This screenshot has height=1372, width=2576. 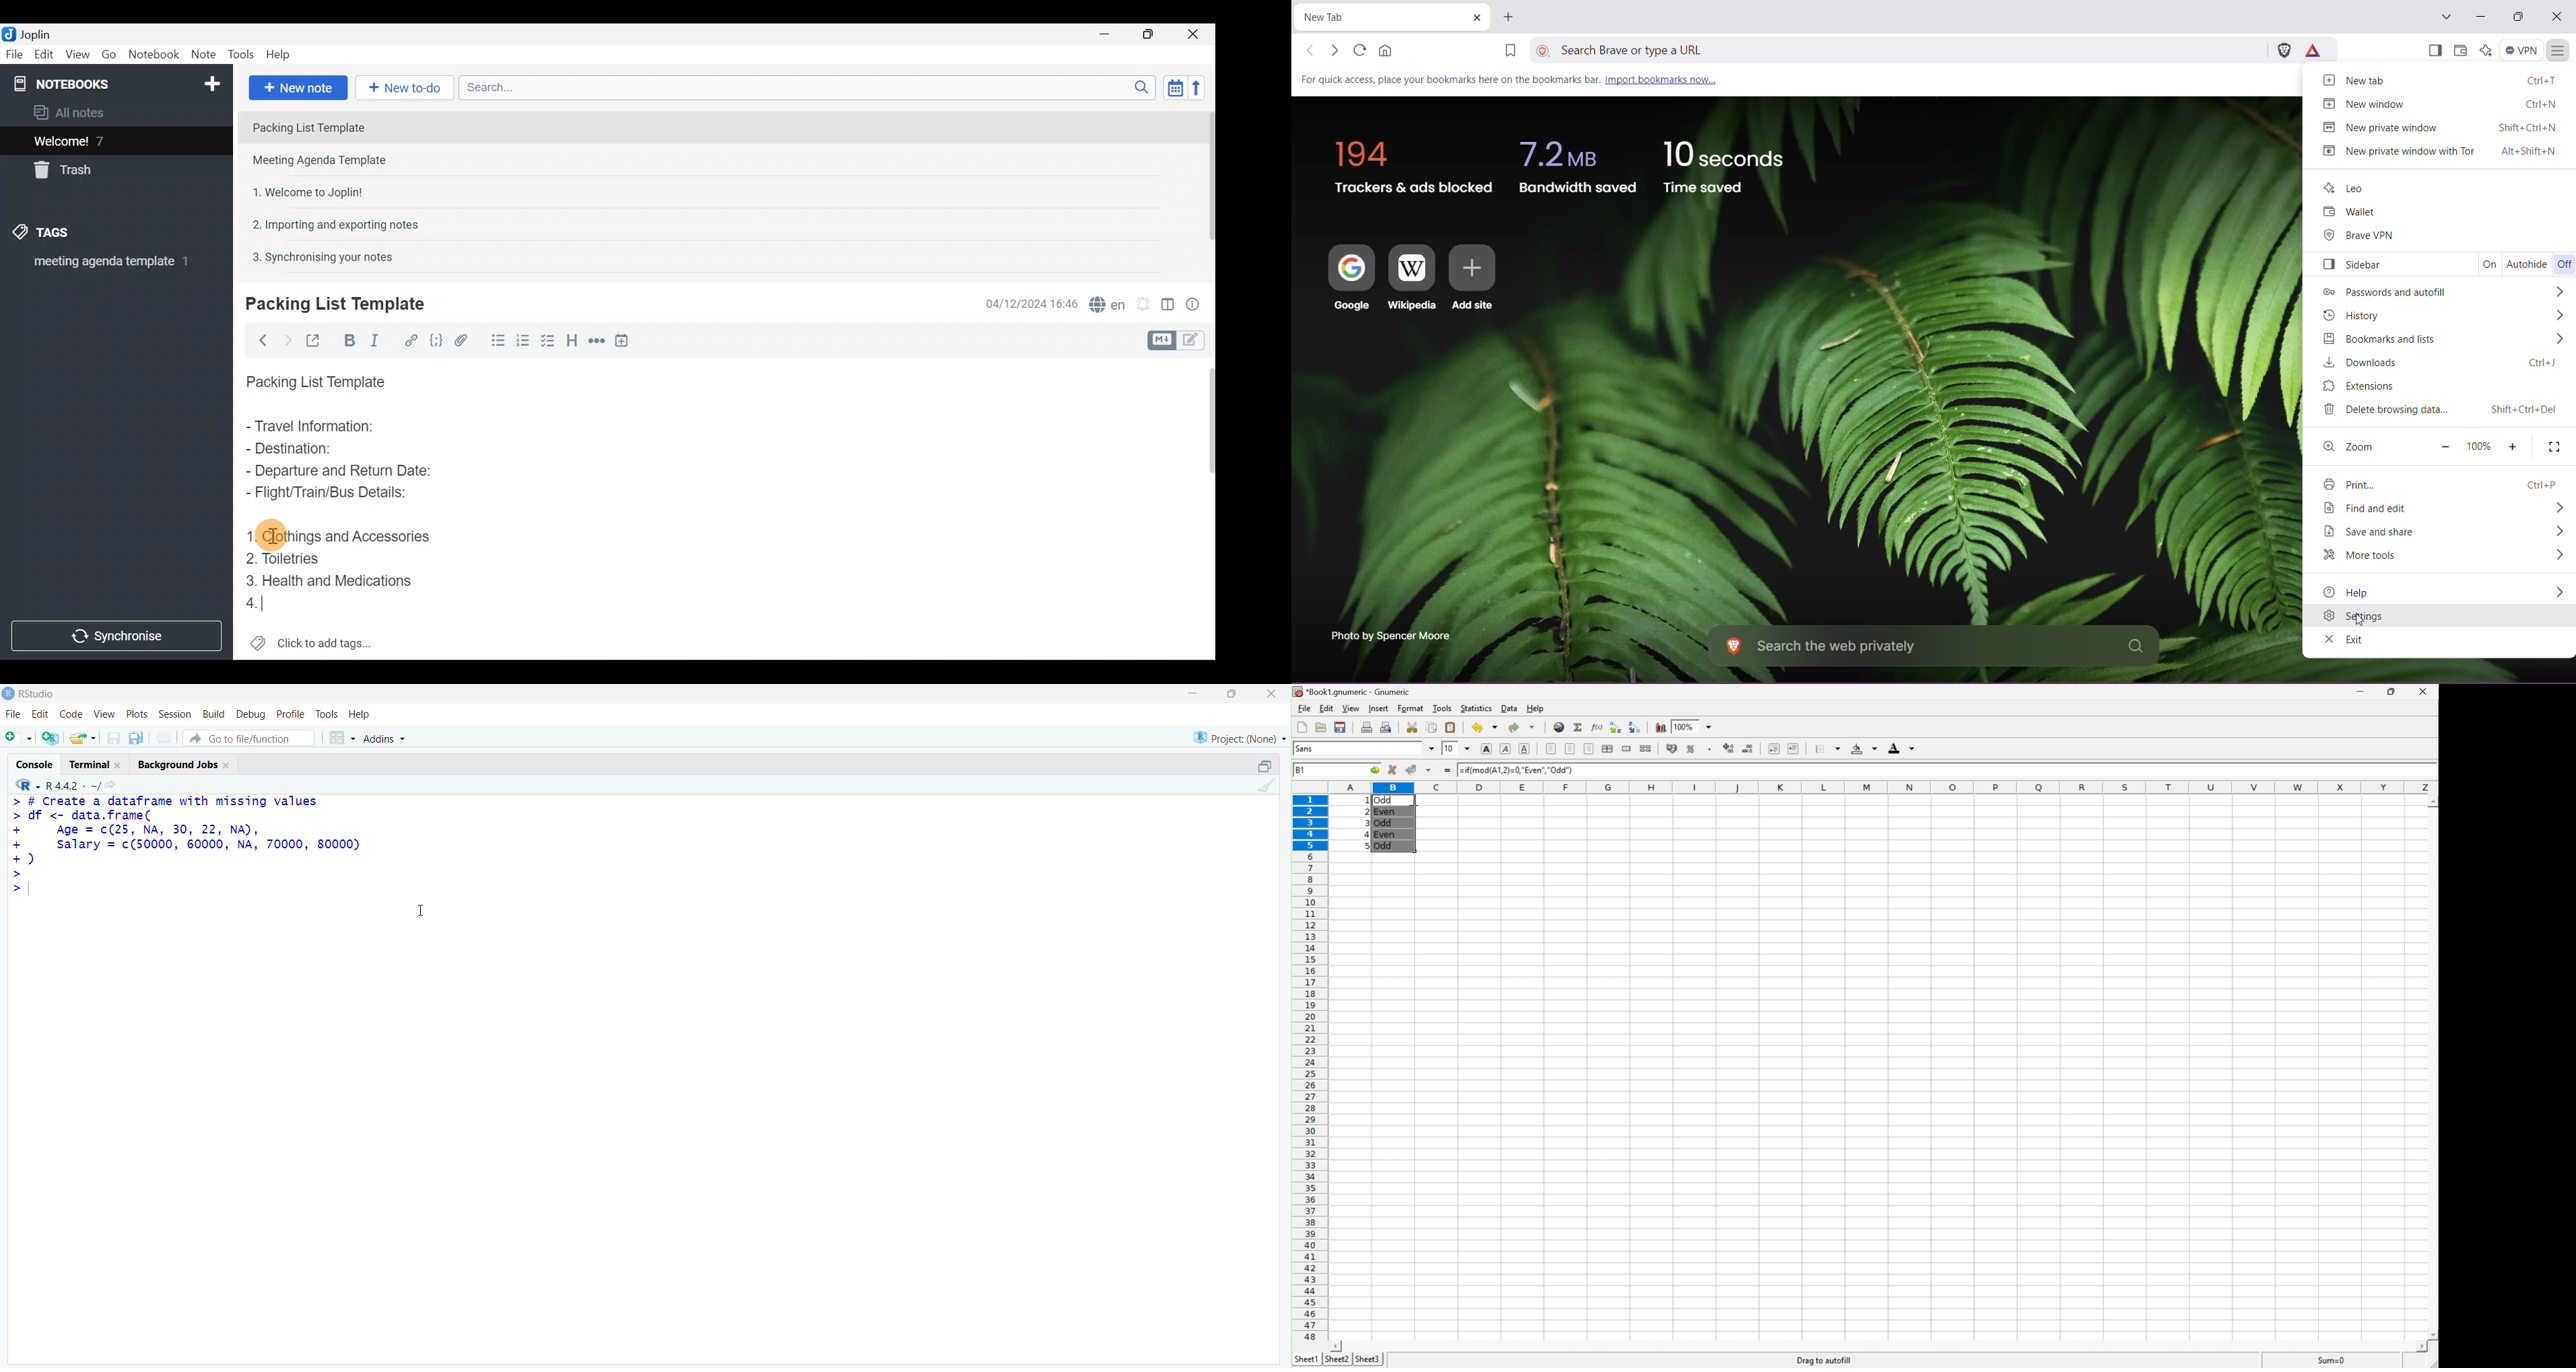 What do you see at coordinates (311, 640) in the screenshot?
I see `Click to add tags` at bounding box center [311, 640].